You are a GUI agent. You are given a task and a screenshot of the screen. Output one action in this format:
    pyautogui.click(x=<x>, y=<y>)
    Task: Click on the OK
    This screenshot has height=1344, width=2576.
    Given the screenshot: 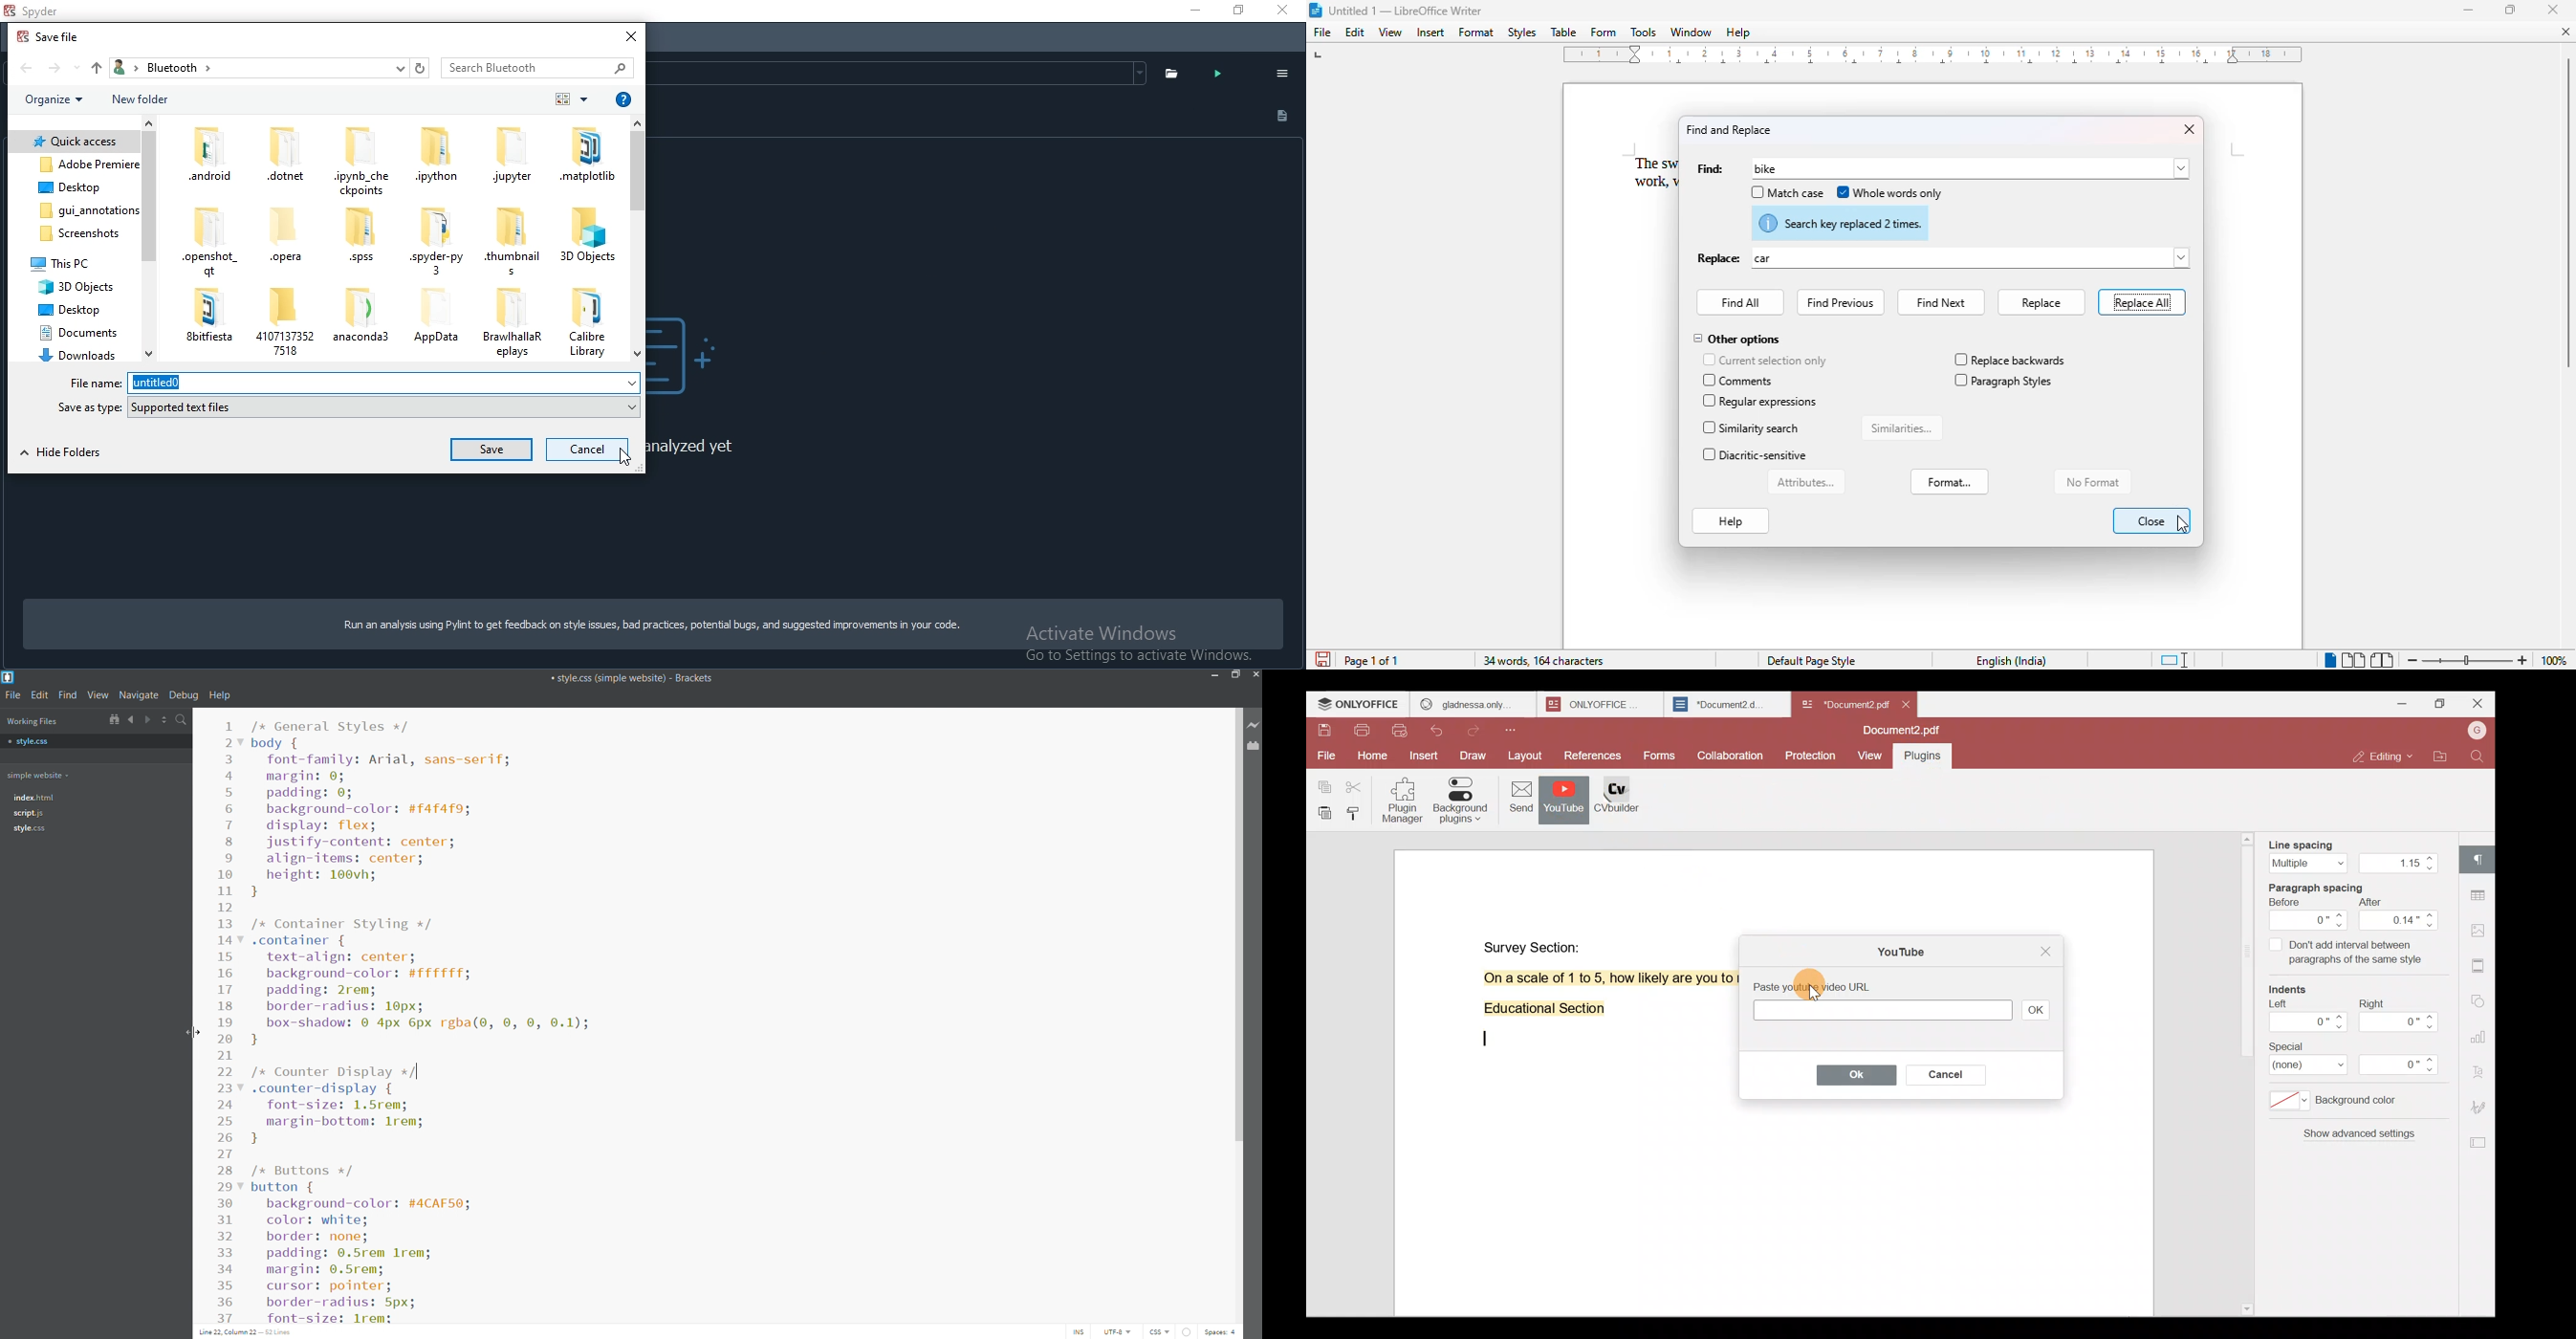 What is the action you would take?
    pyautogui.click(x=1850, y=1074)
    